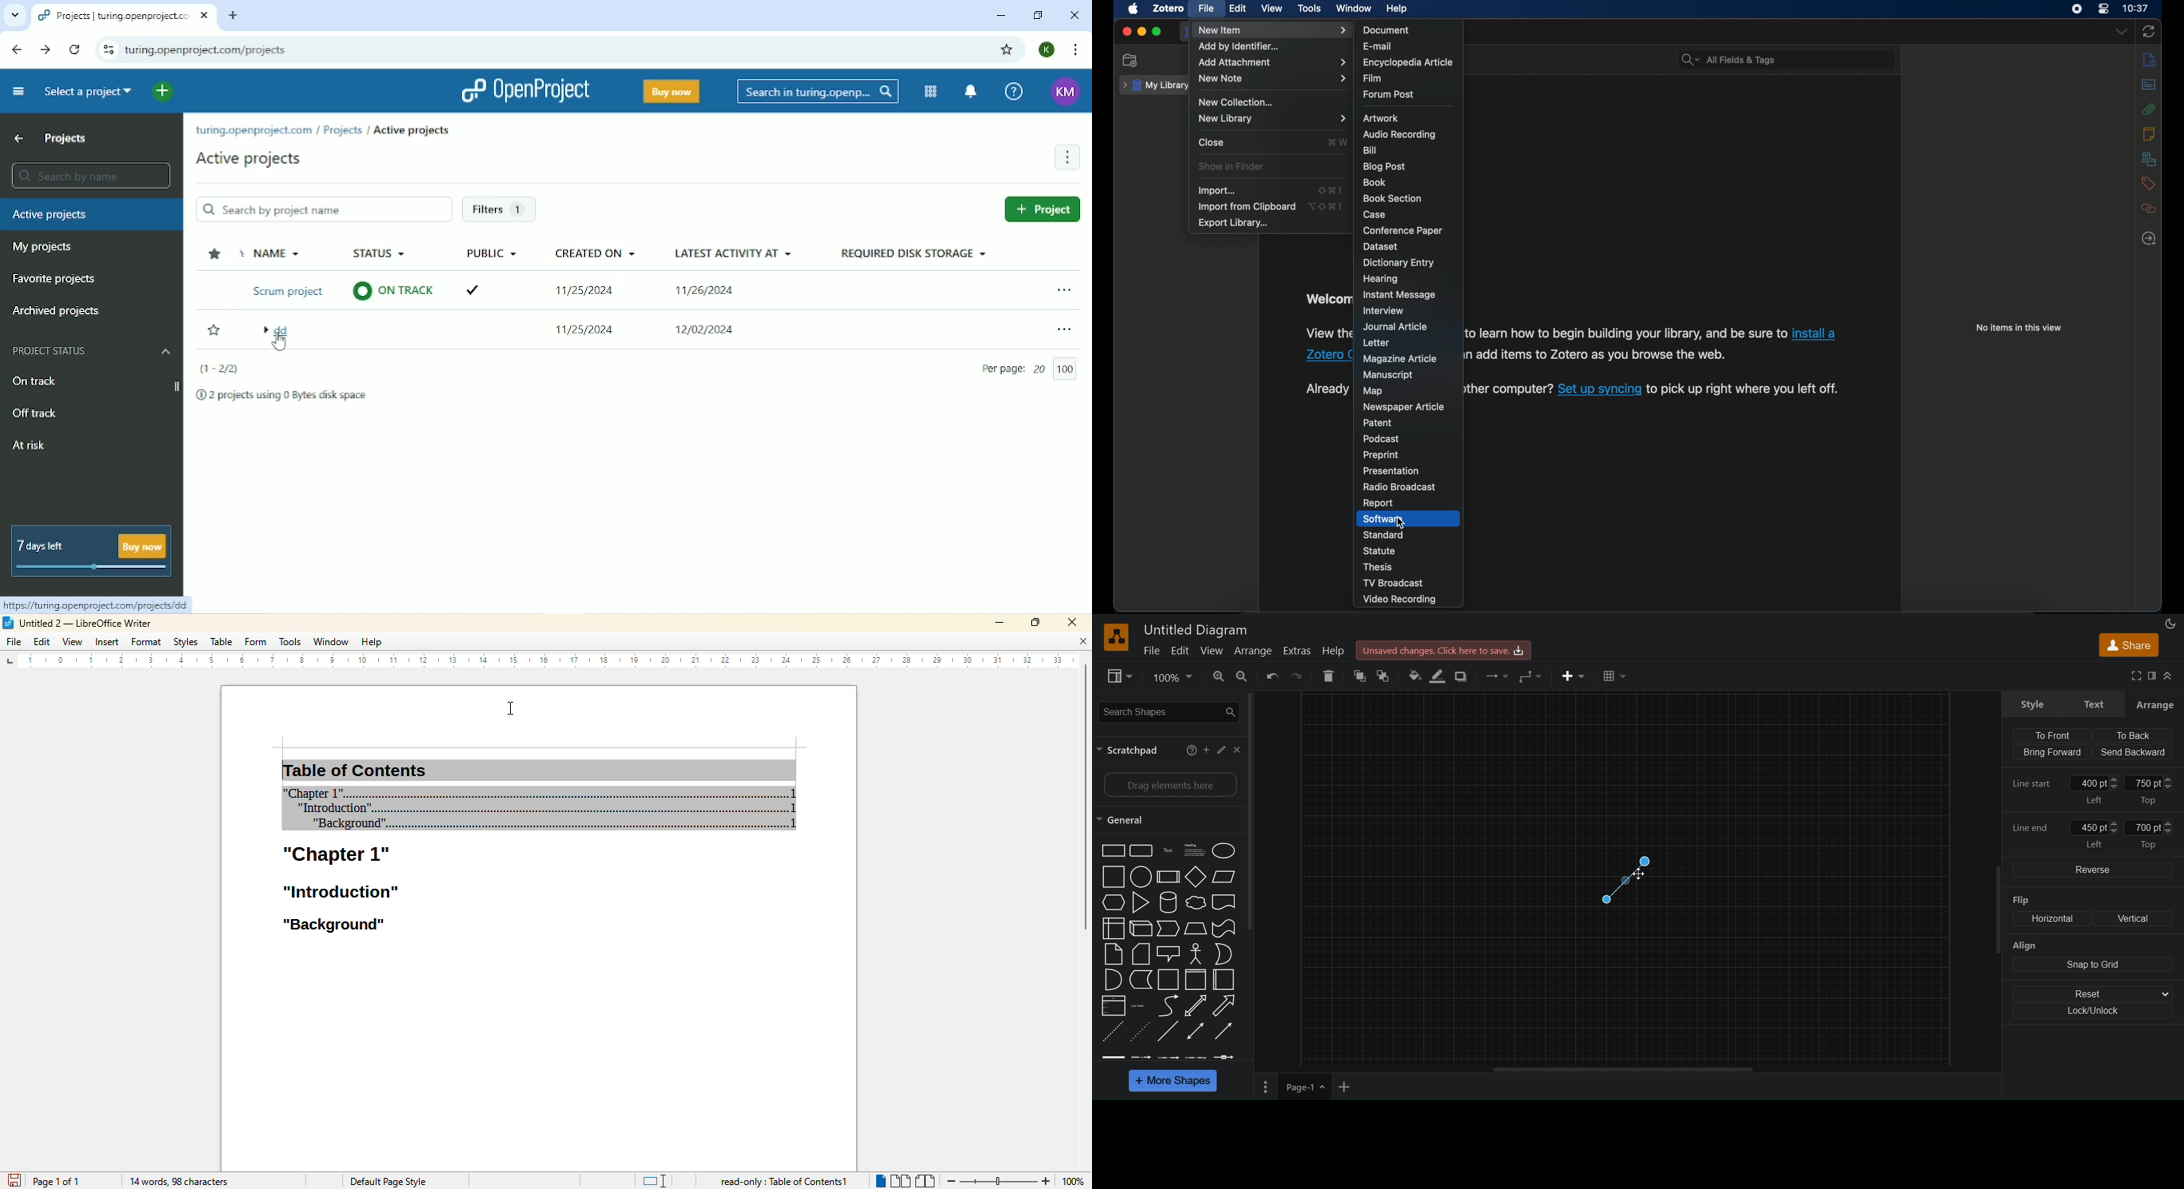  Describe the element at coordinates (14, 1181) in the screenshot. I see `click to save document` at that location.